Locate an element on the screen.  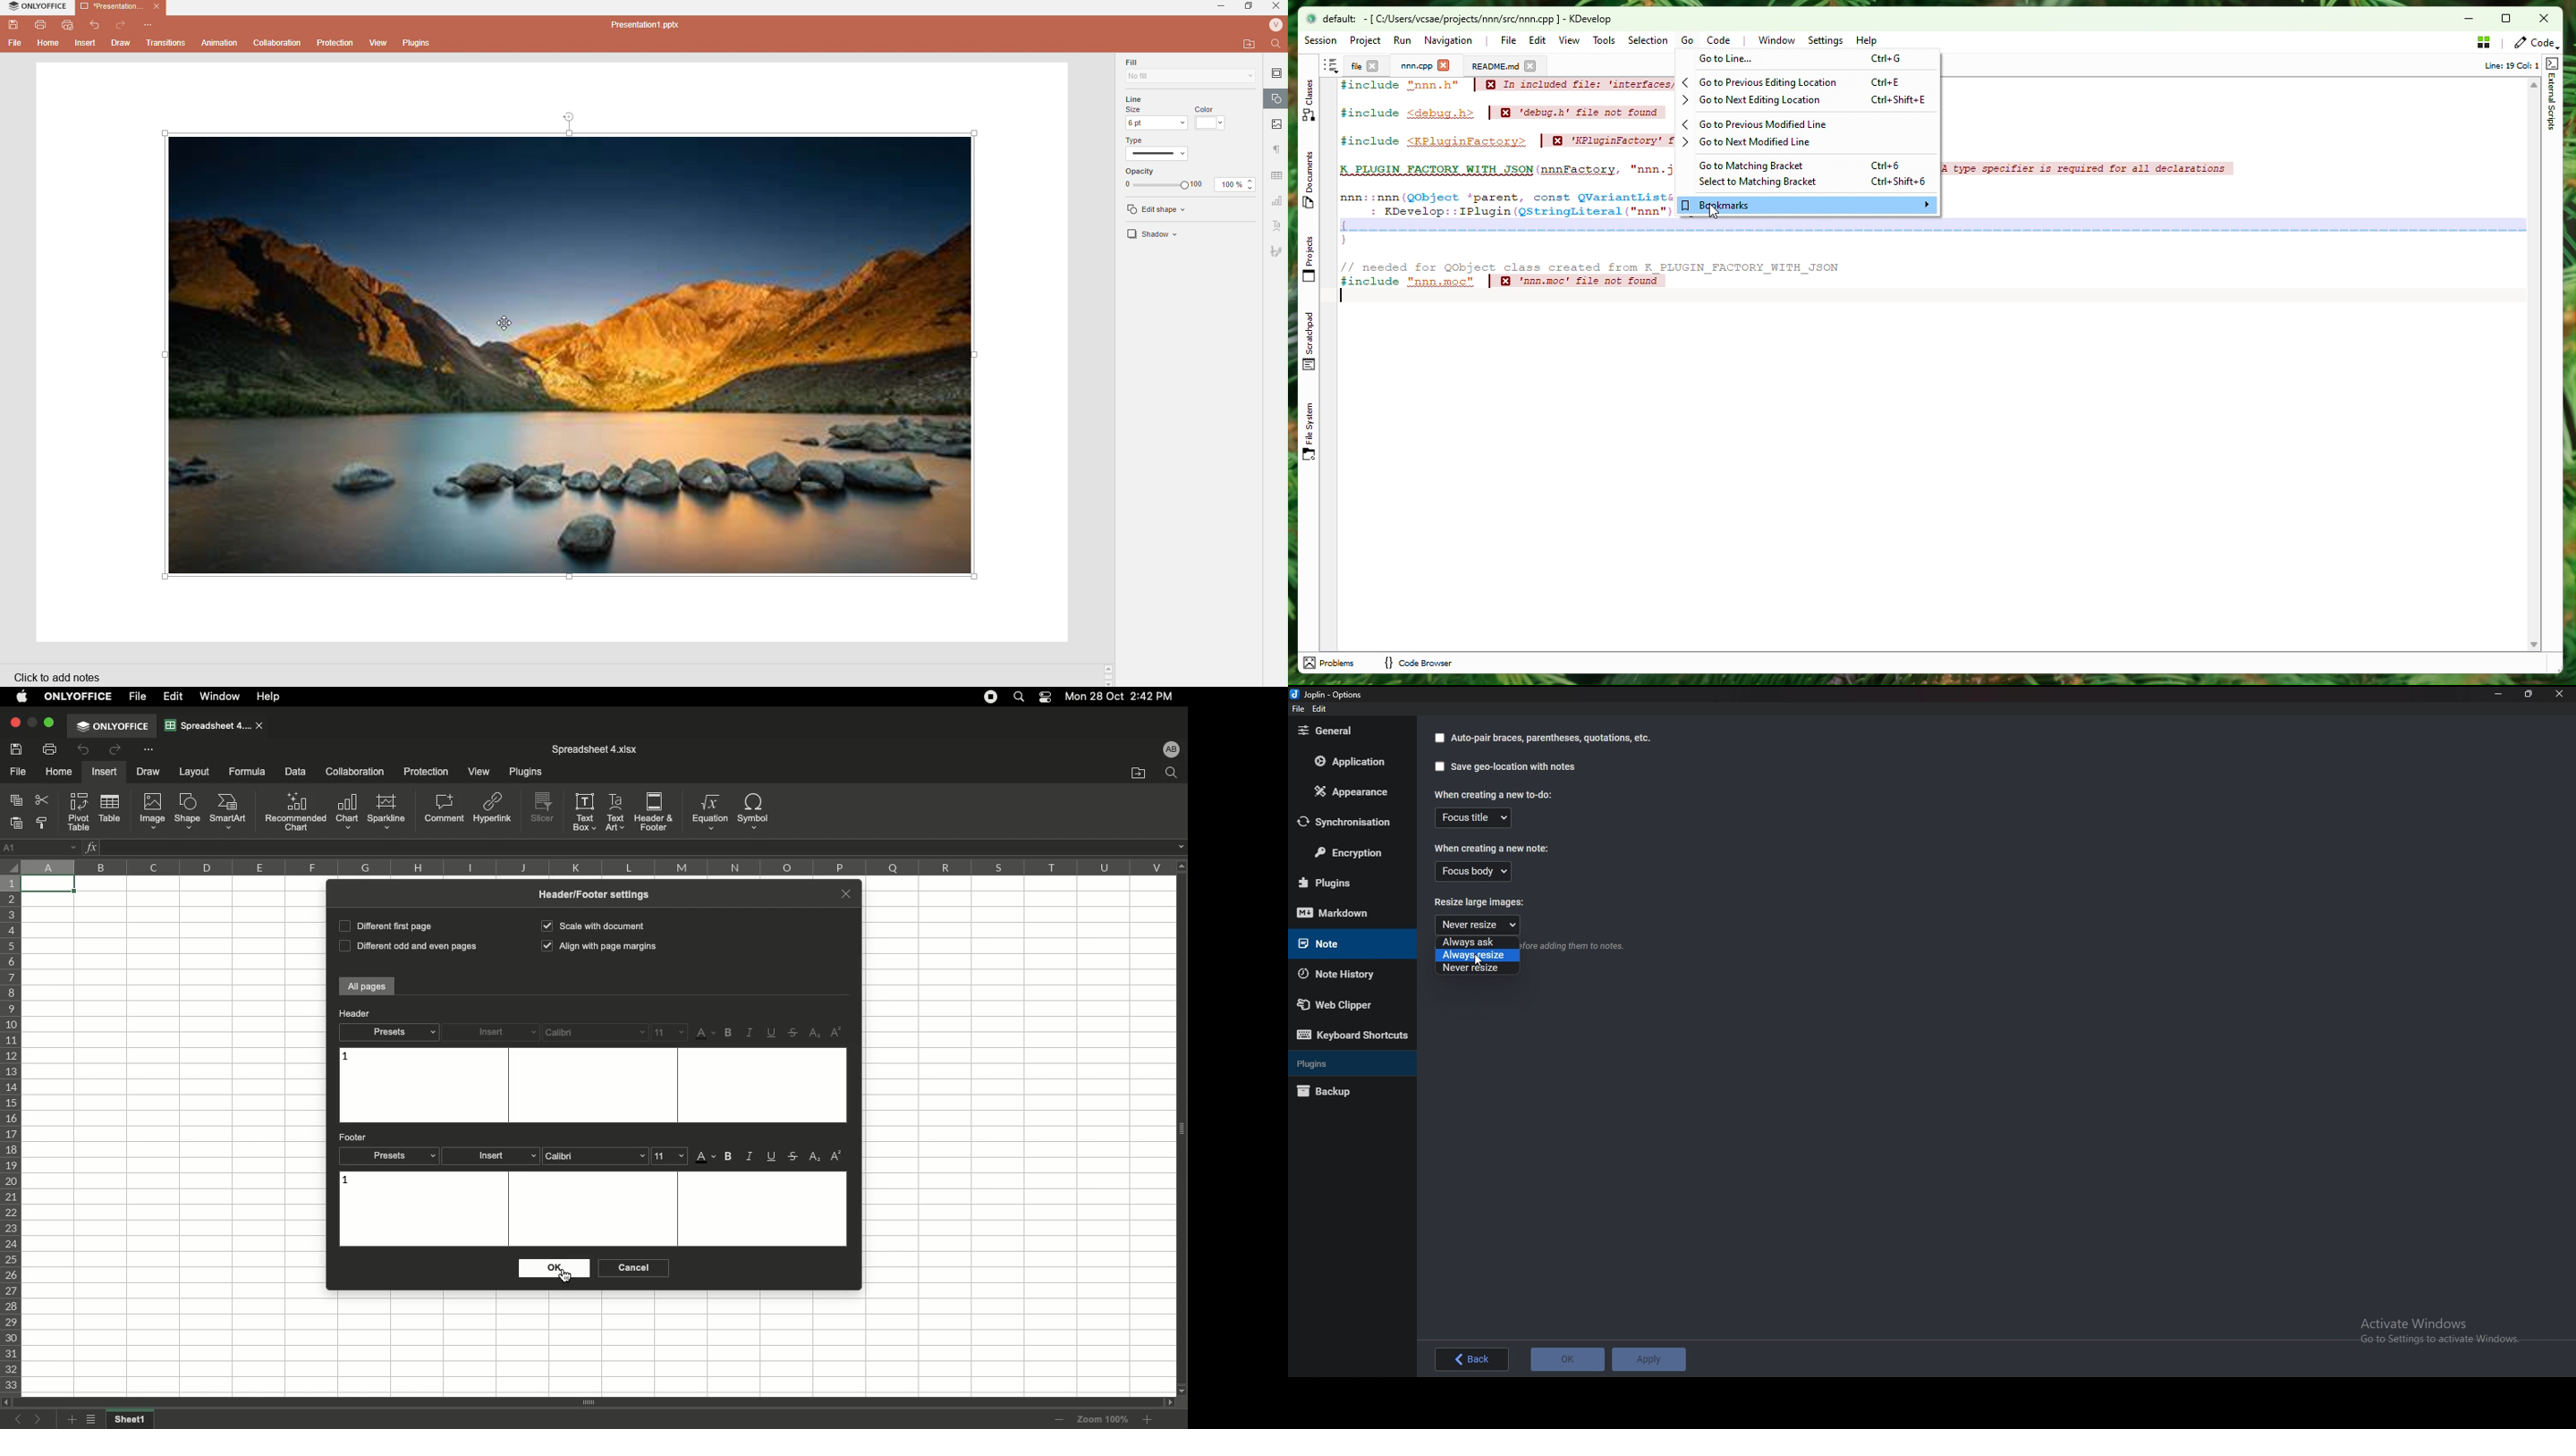
Superscript is located at coordinates (836, 1032).